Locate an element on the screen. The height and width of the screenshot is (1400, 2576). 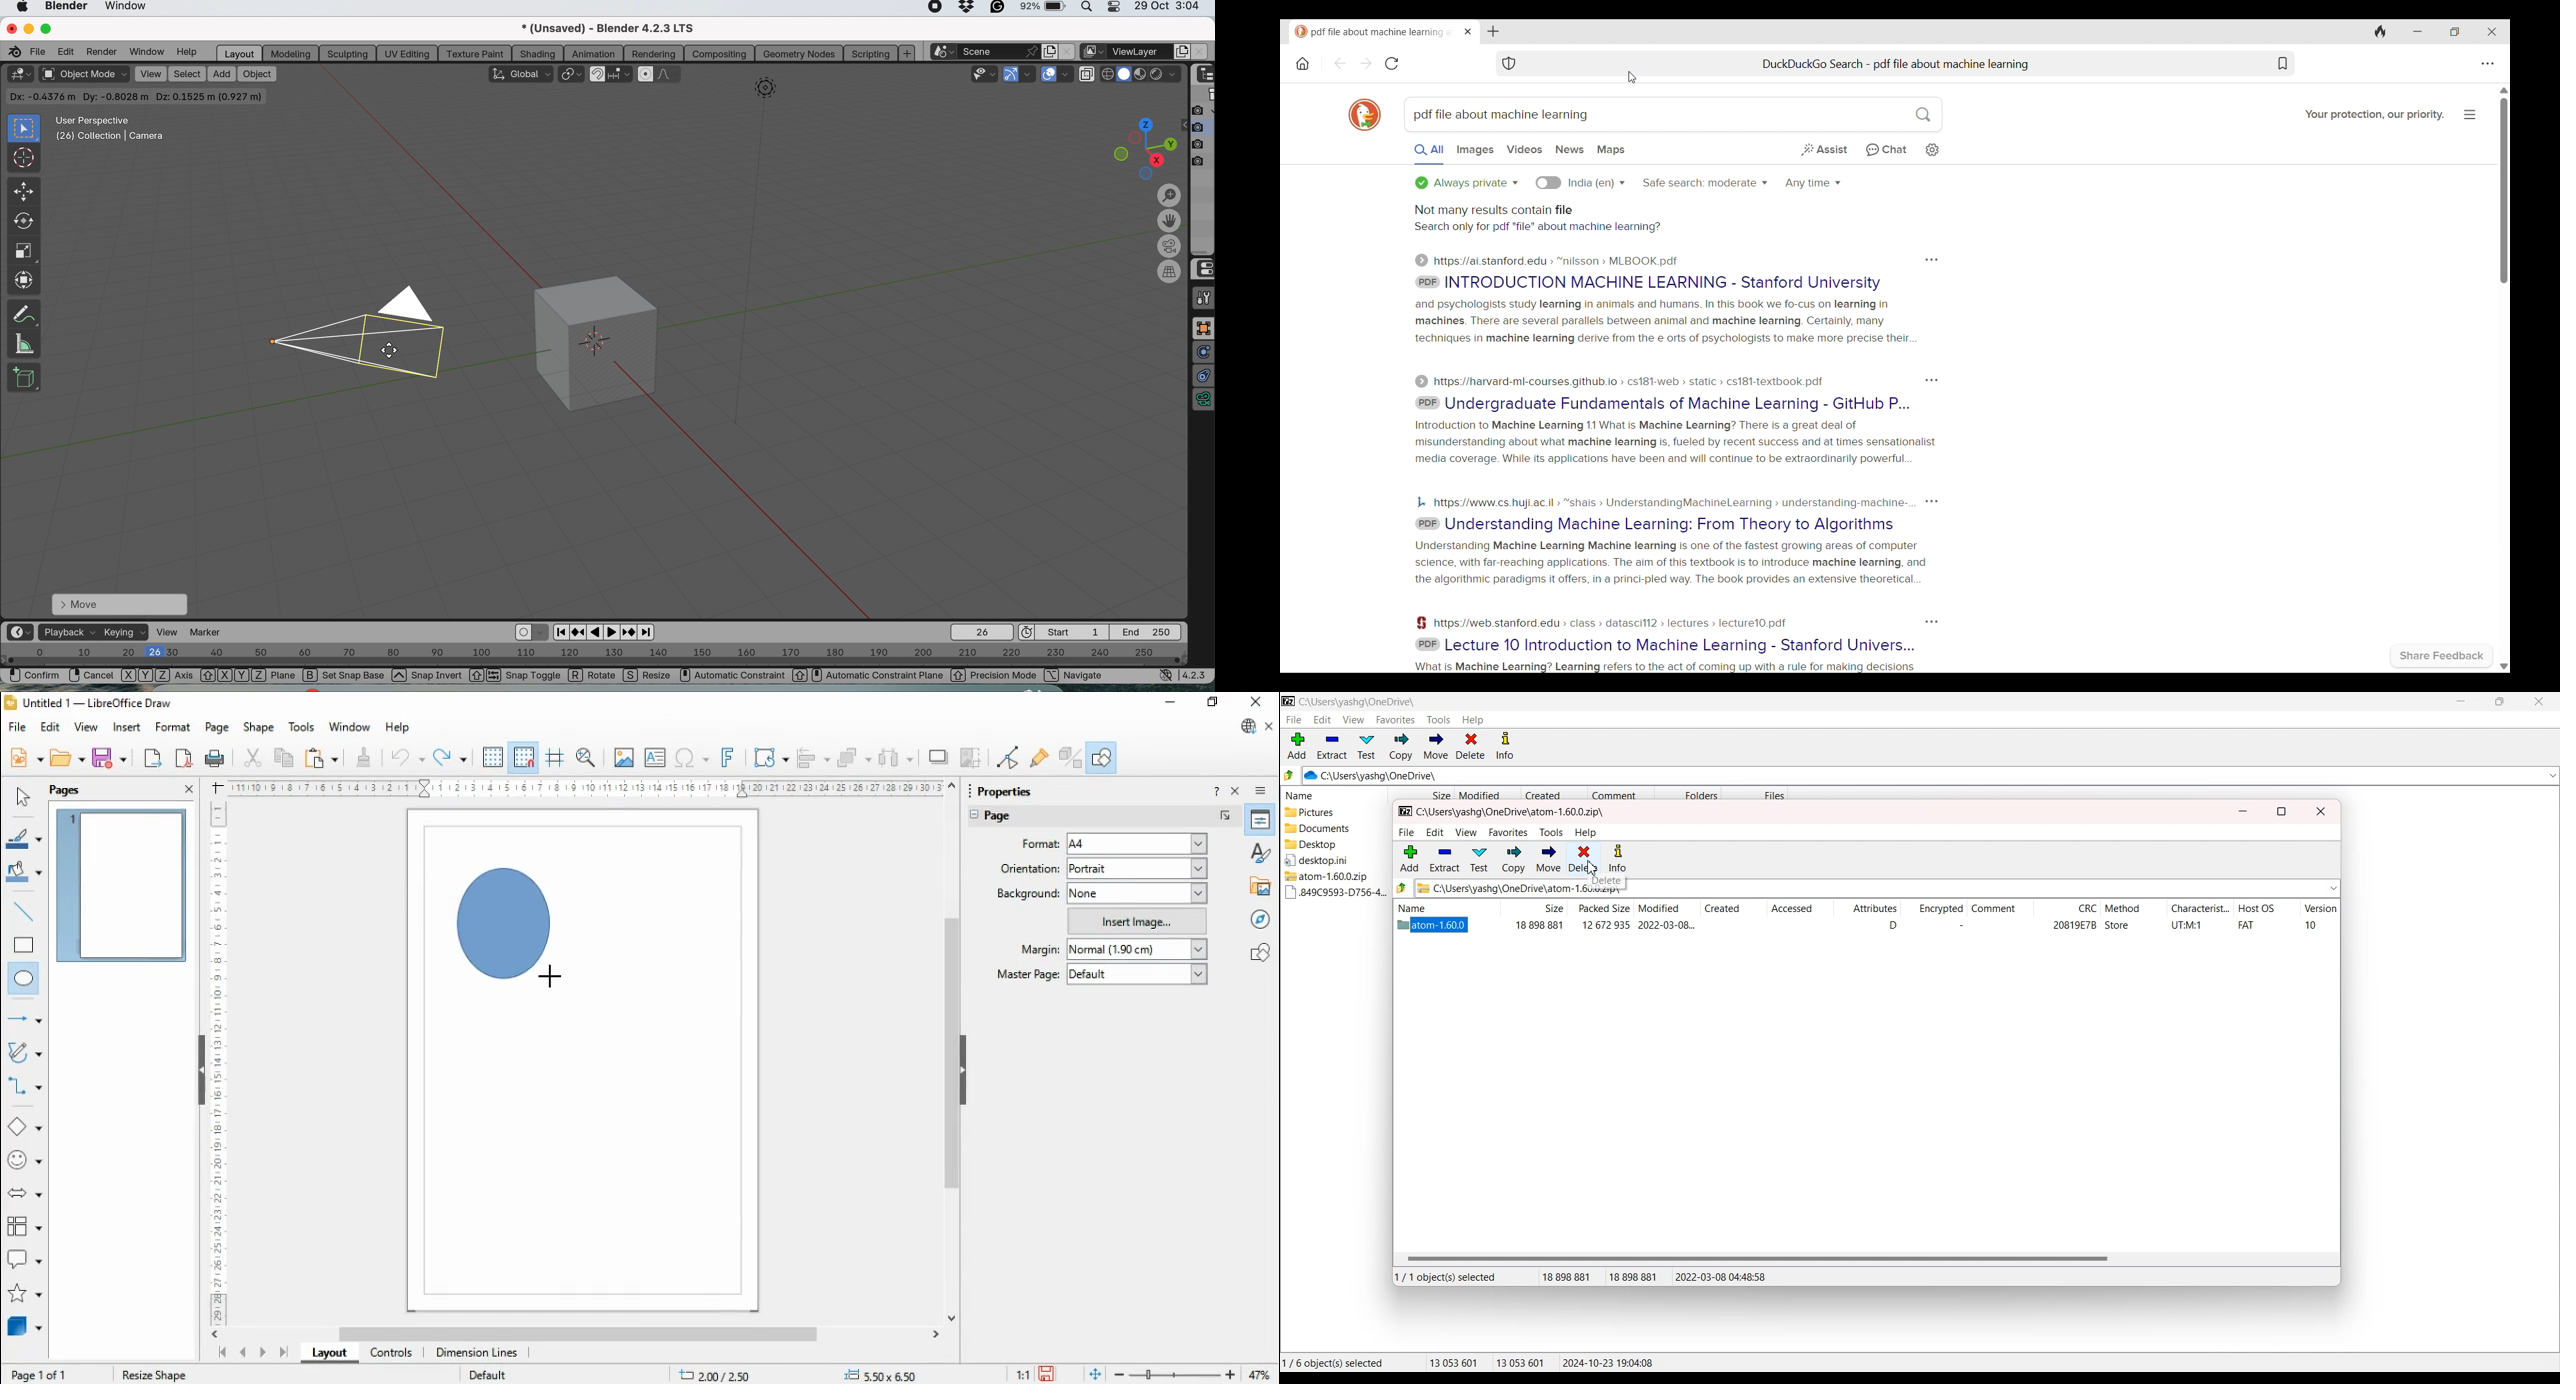
controls is located at coordinates (390, 1353).